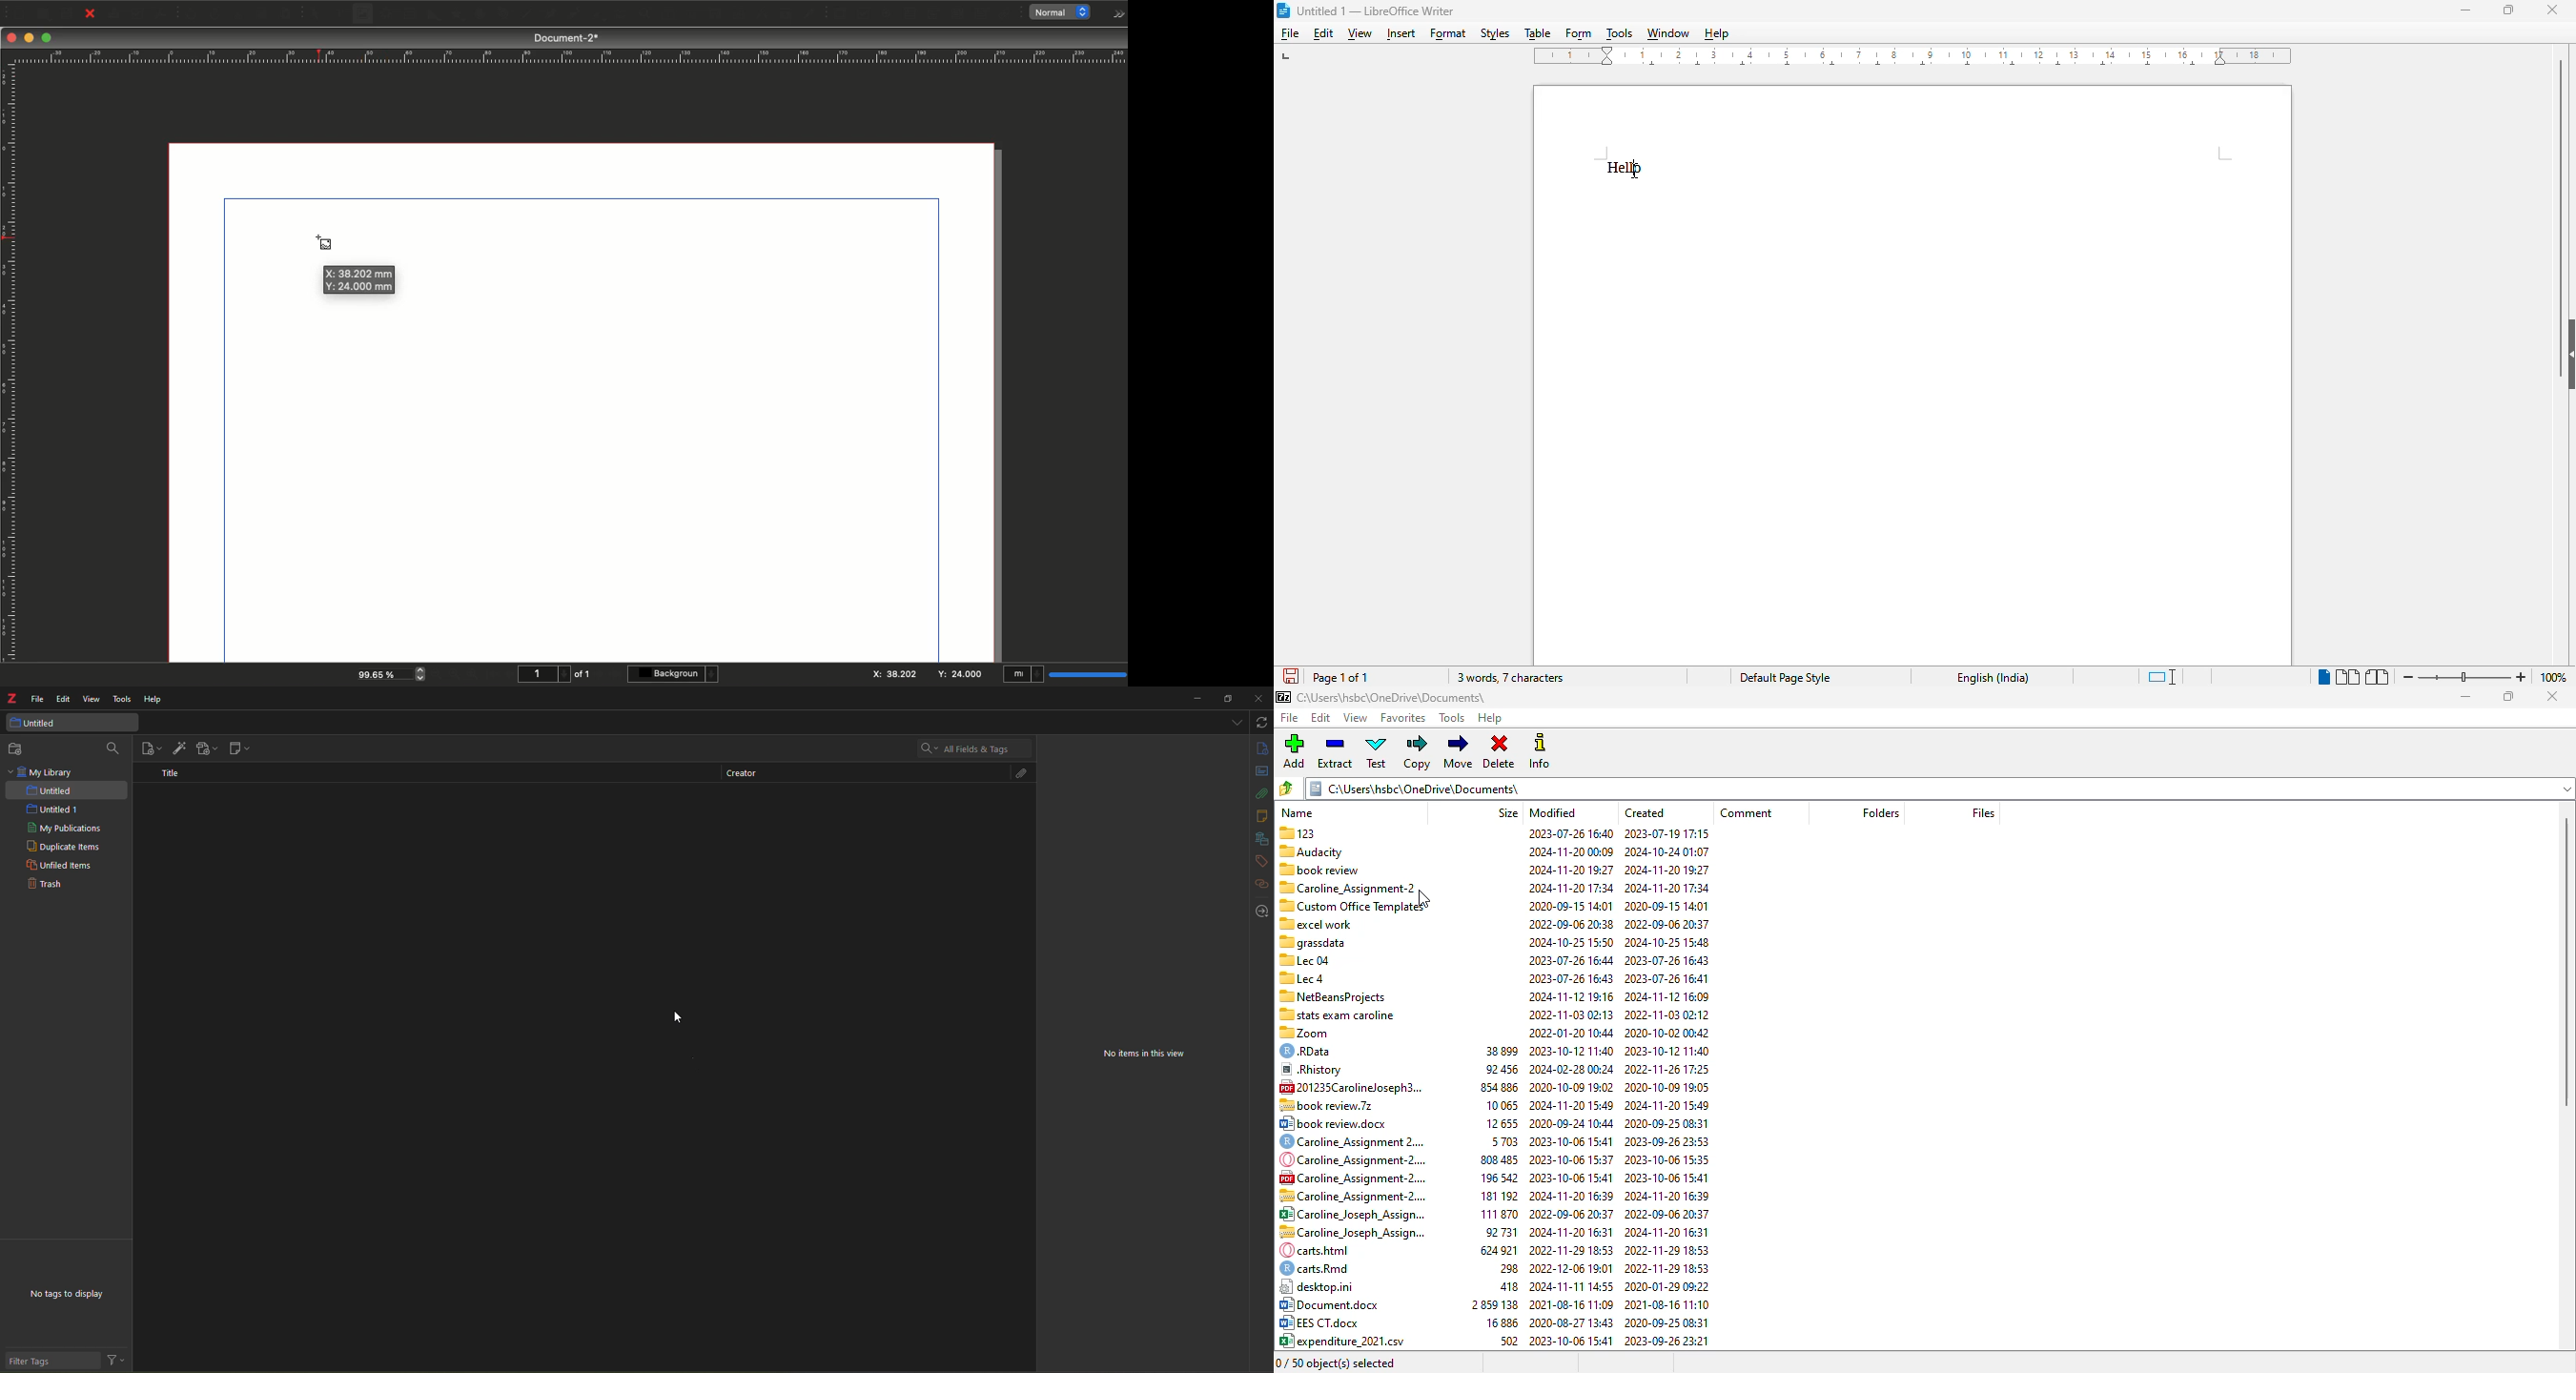  What do you see at coordinates (932, 14) in the screenshot?
I see `PDF combo box` at bounding box center [932, 14].